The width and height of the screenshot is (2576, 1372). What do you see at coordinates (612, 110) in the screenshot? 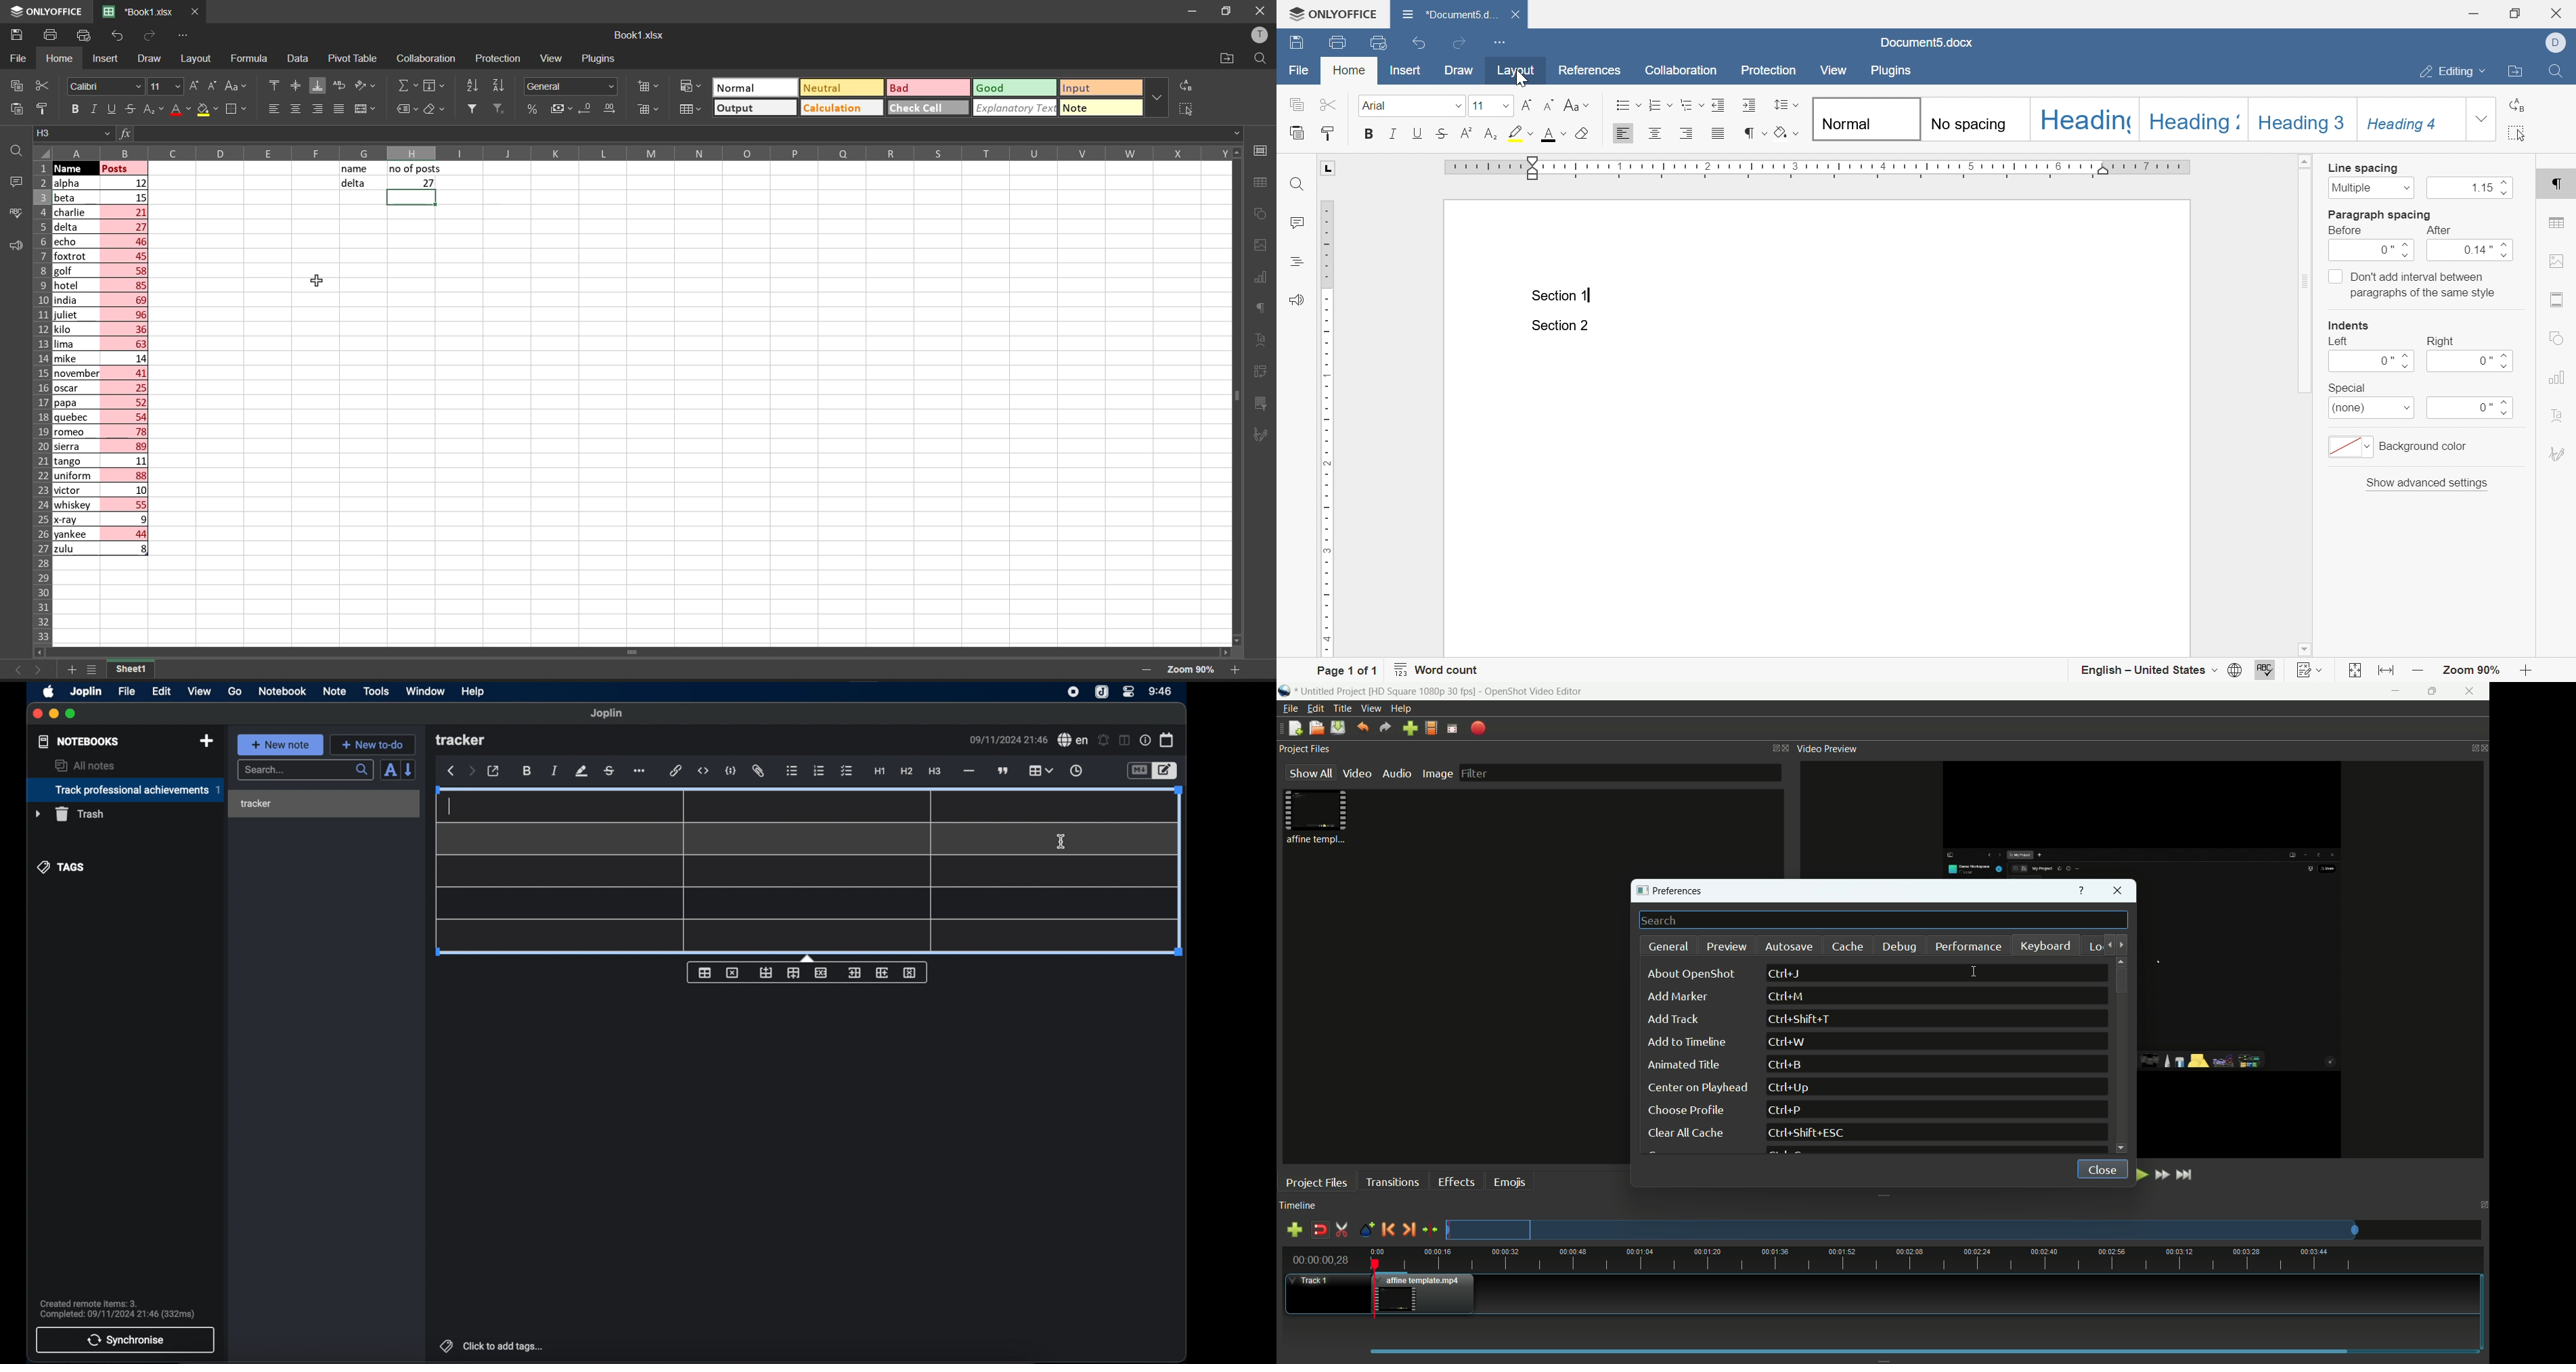
I see `increase decimal` at bounding box center [612, 110].